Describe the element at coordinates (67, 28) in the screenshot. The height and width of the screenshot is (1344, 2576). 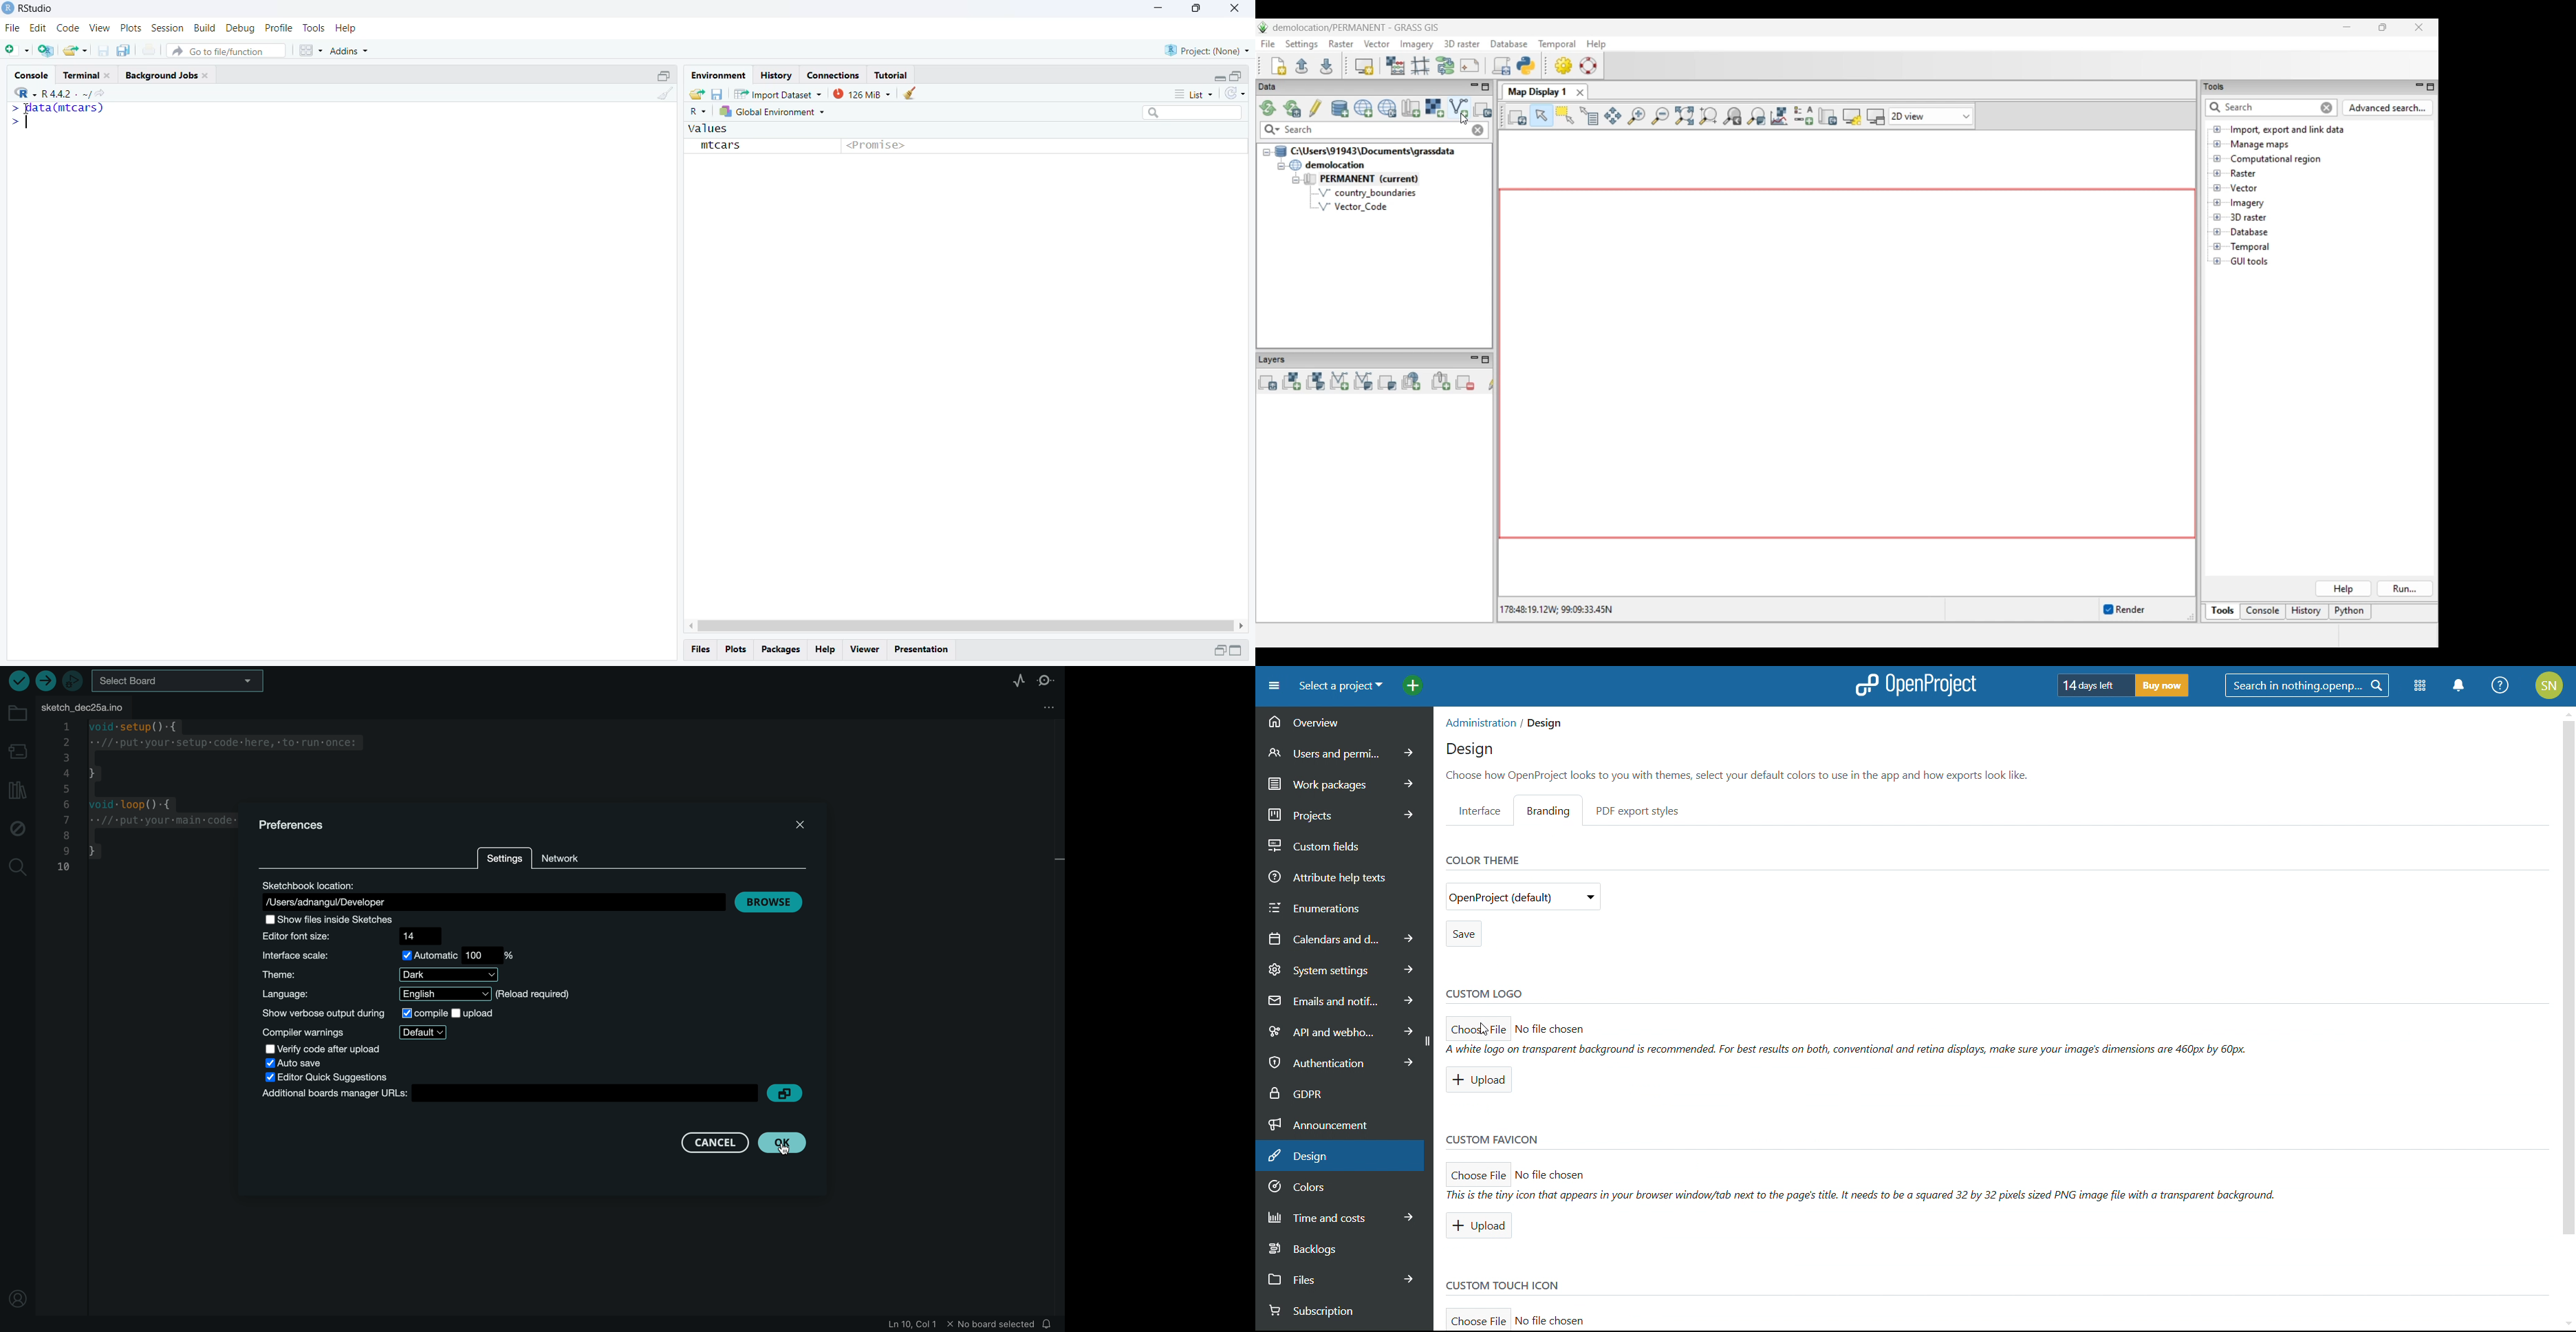
I see `Code` at that location.